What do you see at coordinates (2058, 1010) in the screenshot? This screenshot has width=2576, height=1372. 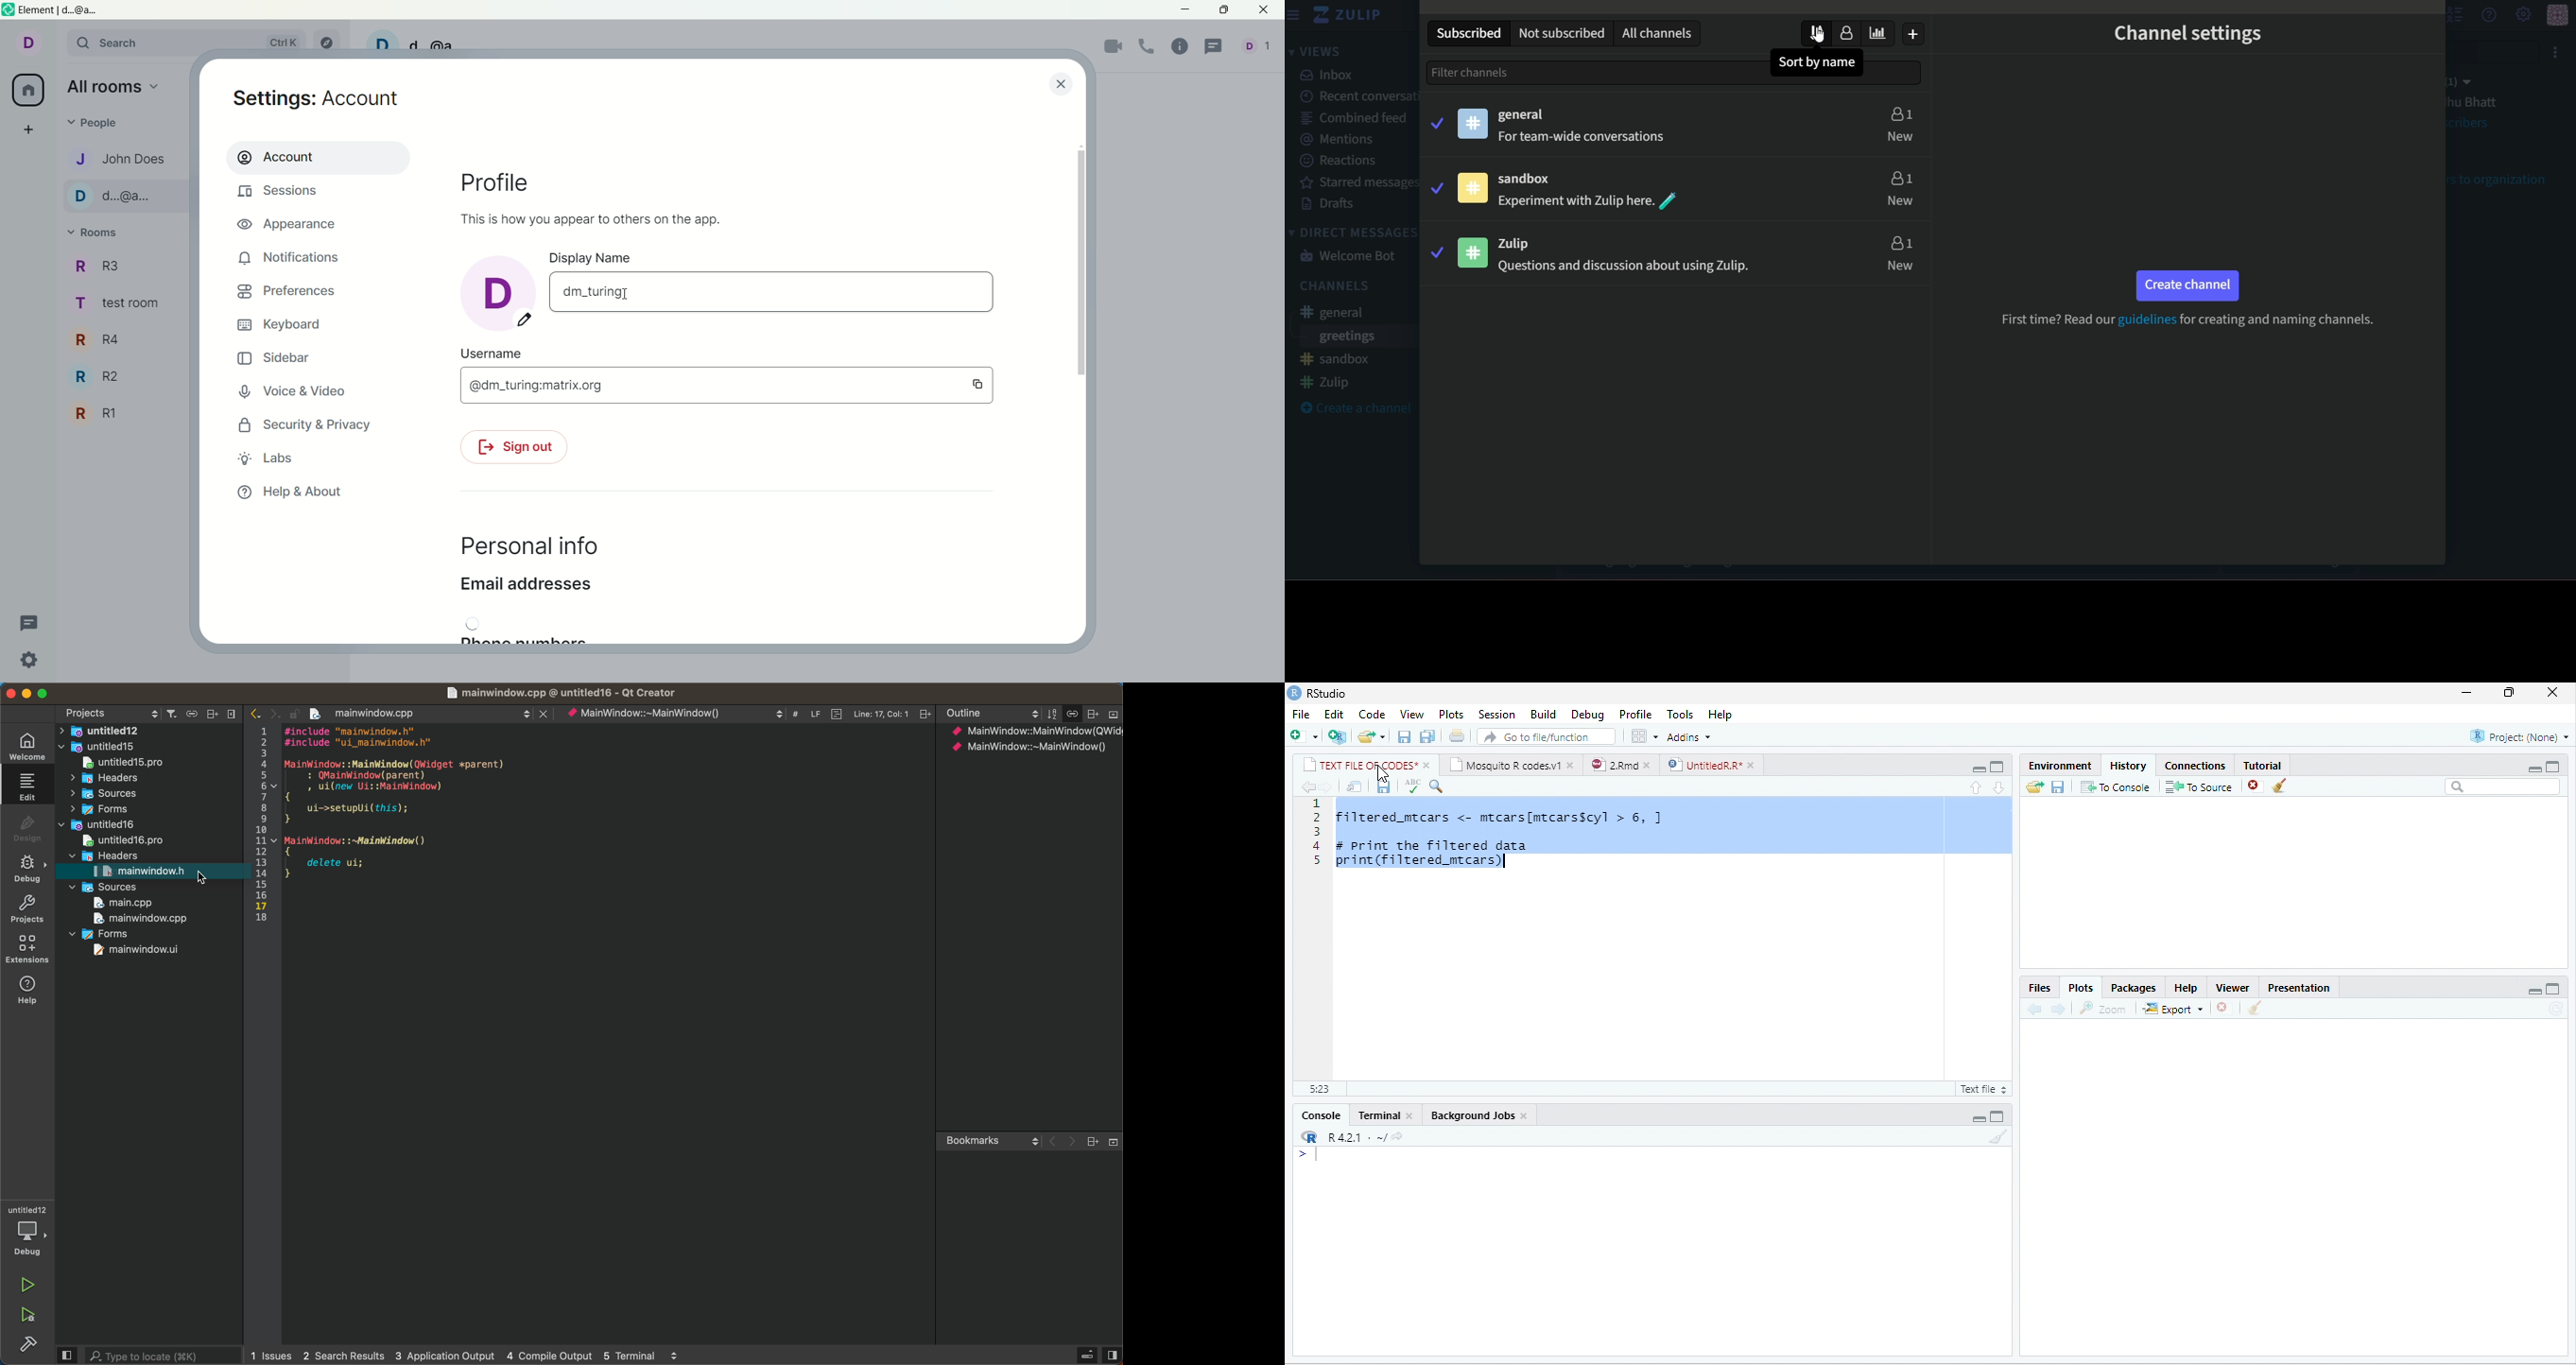 I see `forward` at bounding box center [2058, 1010].